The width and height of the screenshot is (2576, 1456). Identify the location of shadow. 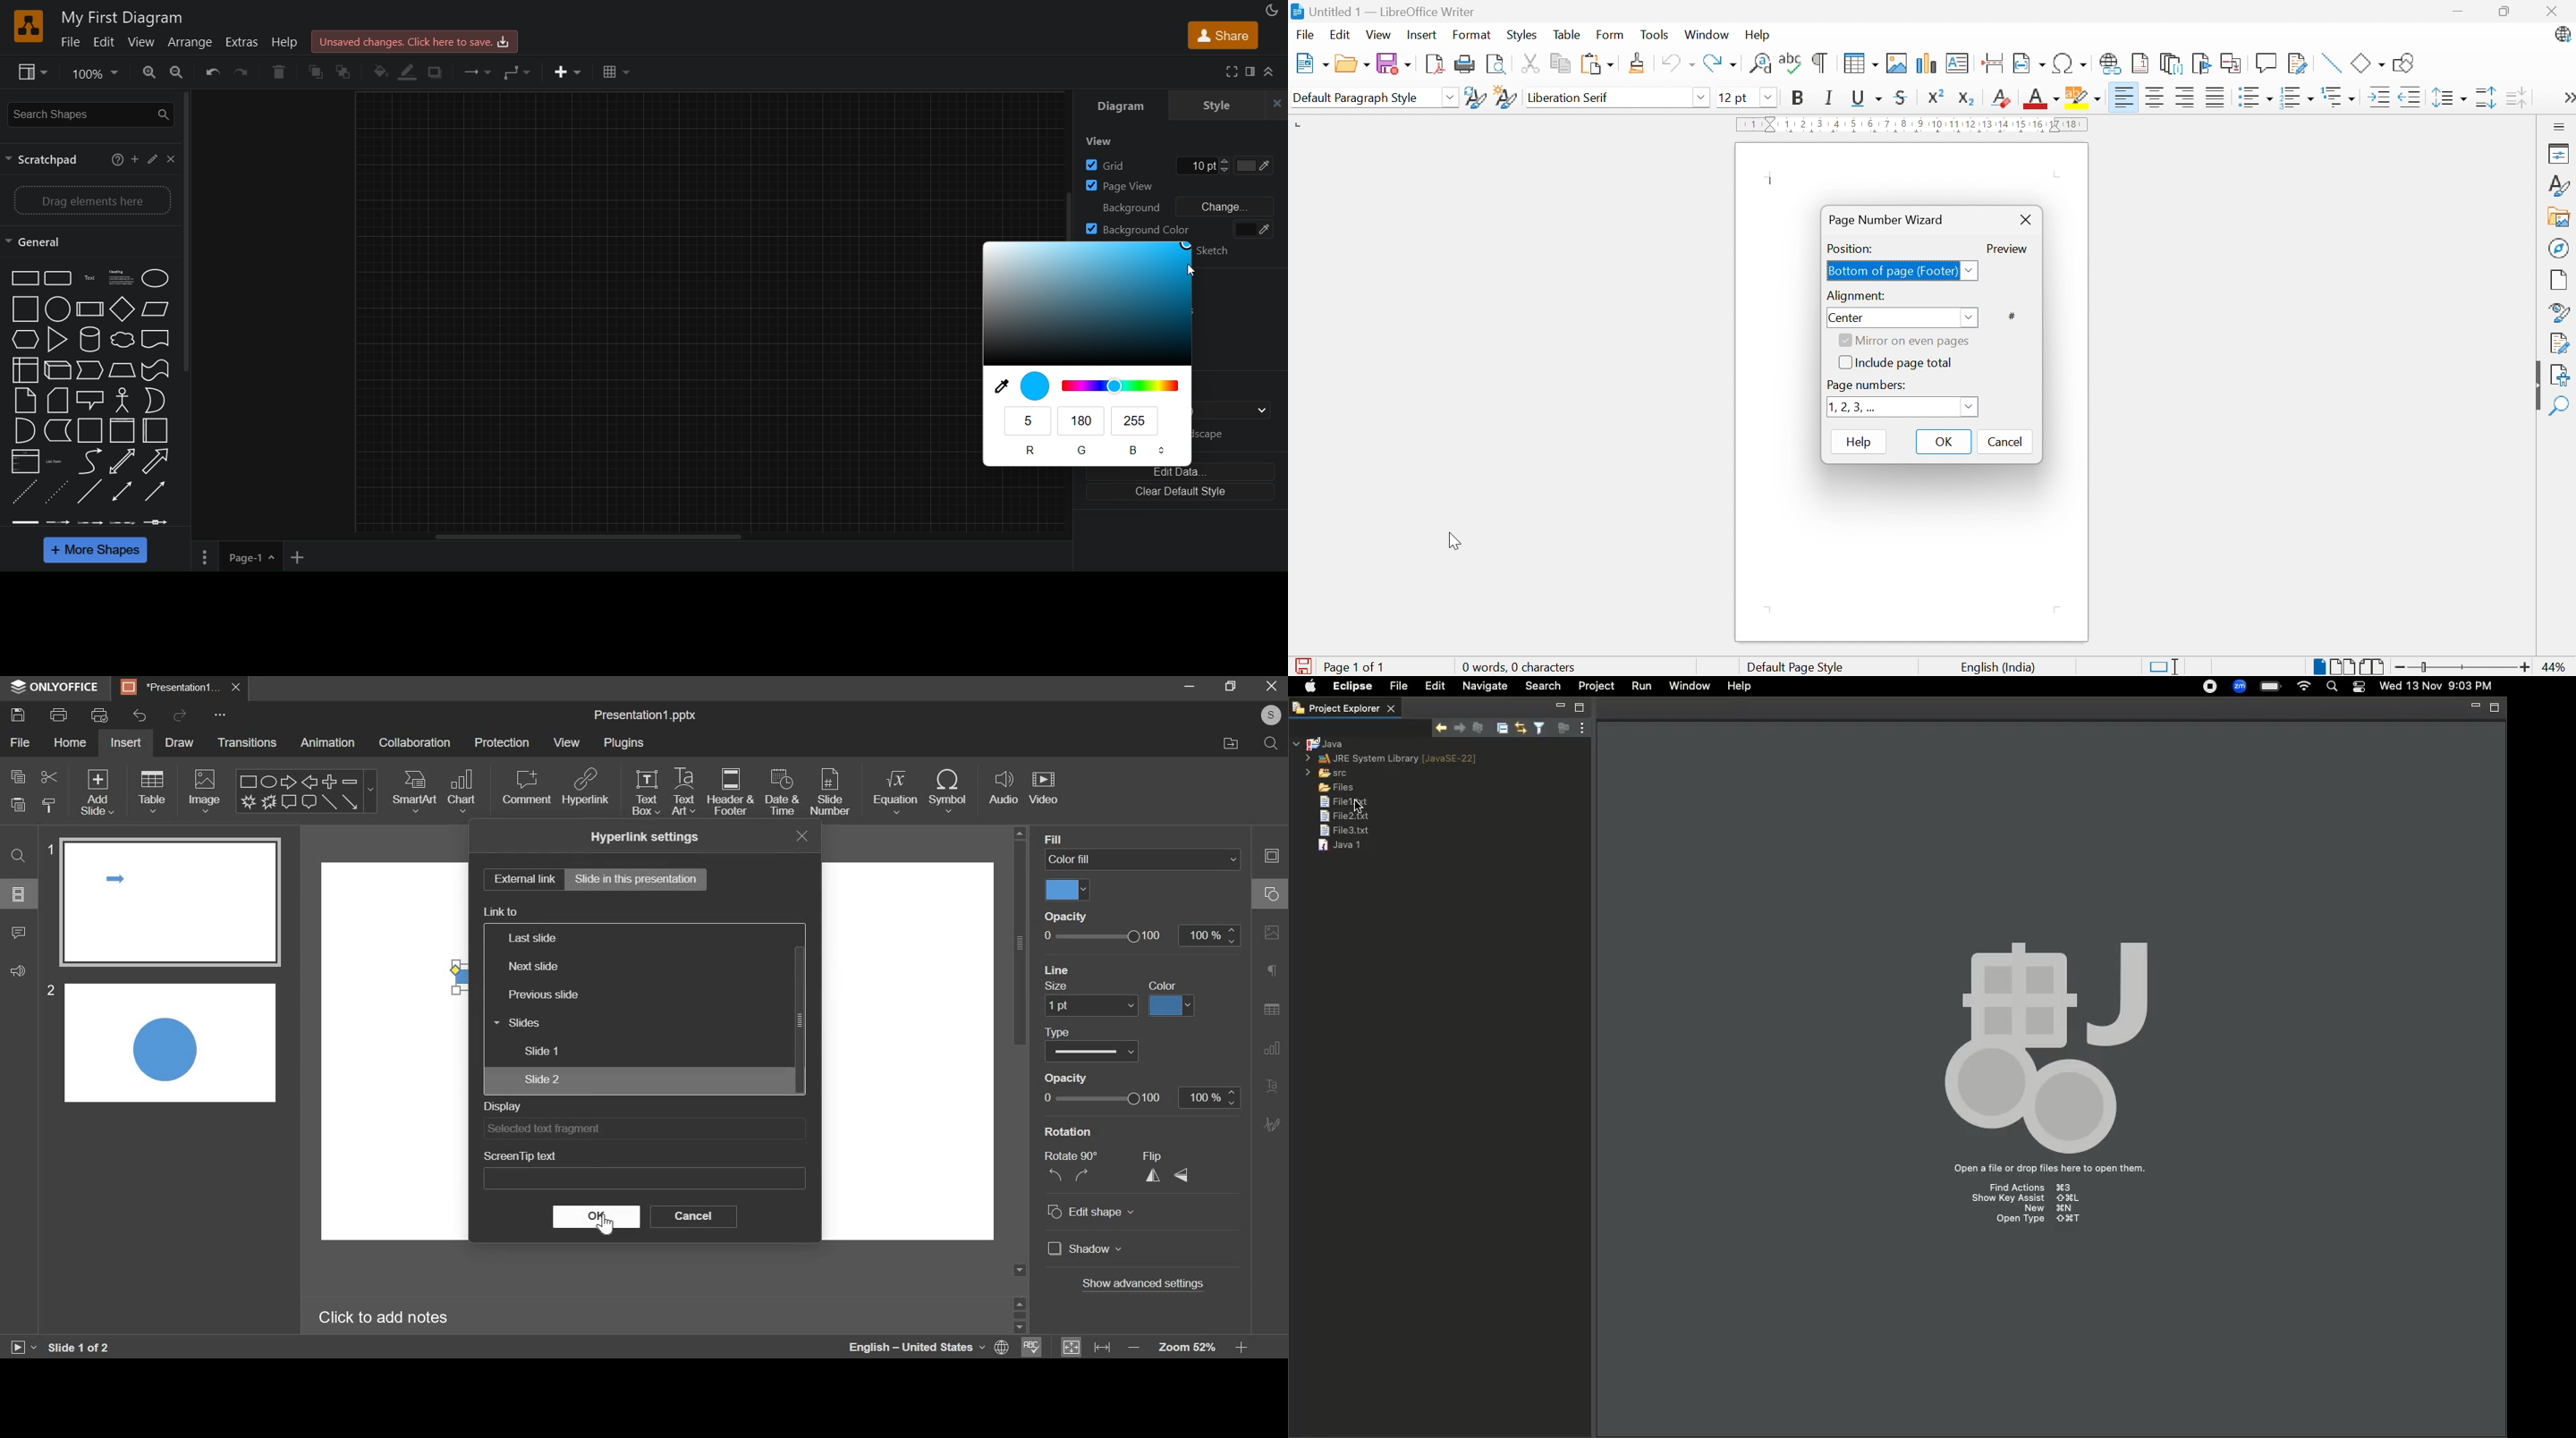
(1088, 1250).